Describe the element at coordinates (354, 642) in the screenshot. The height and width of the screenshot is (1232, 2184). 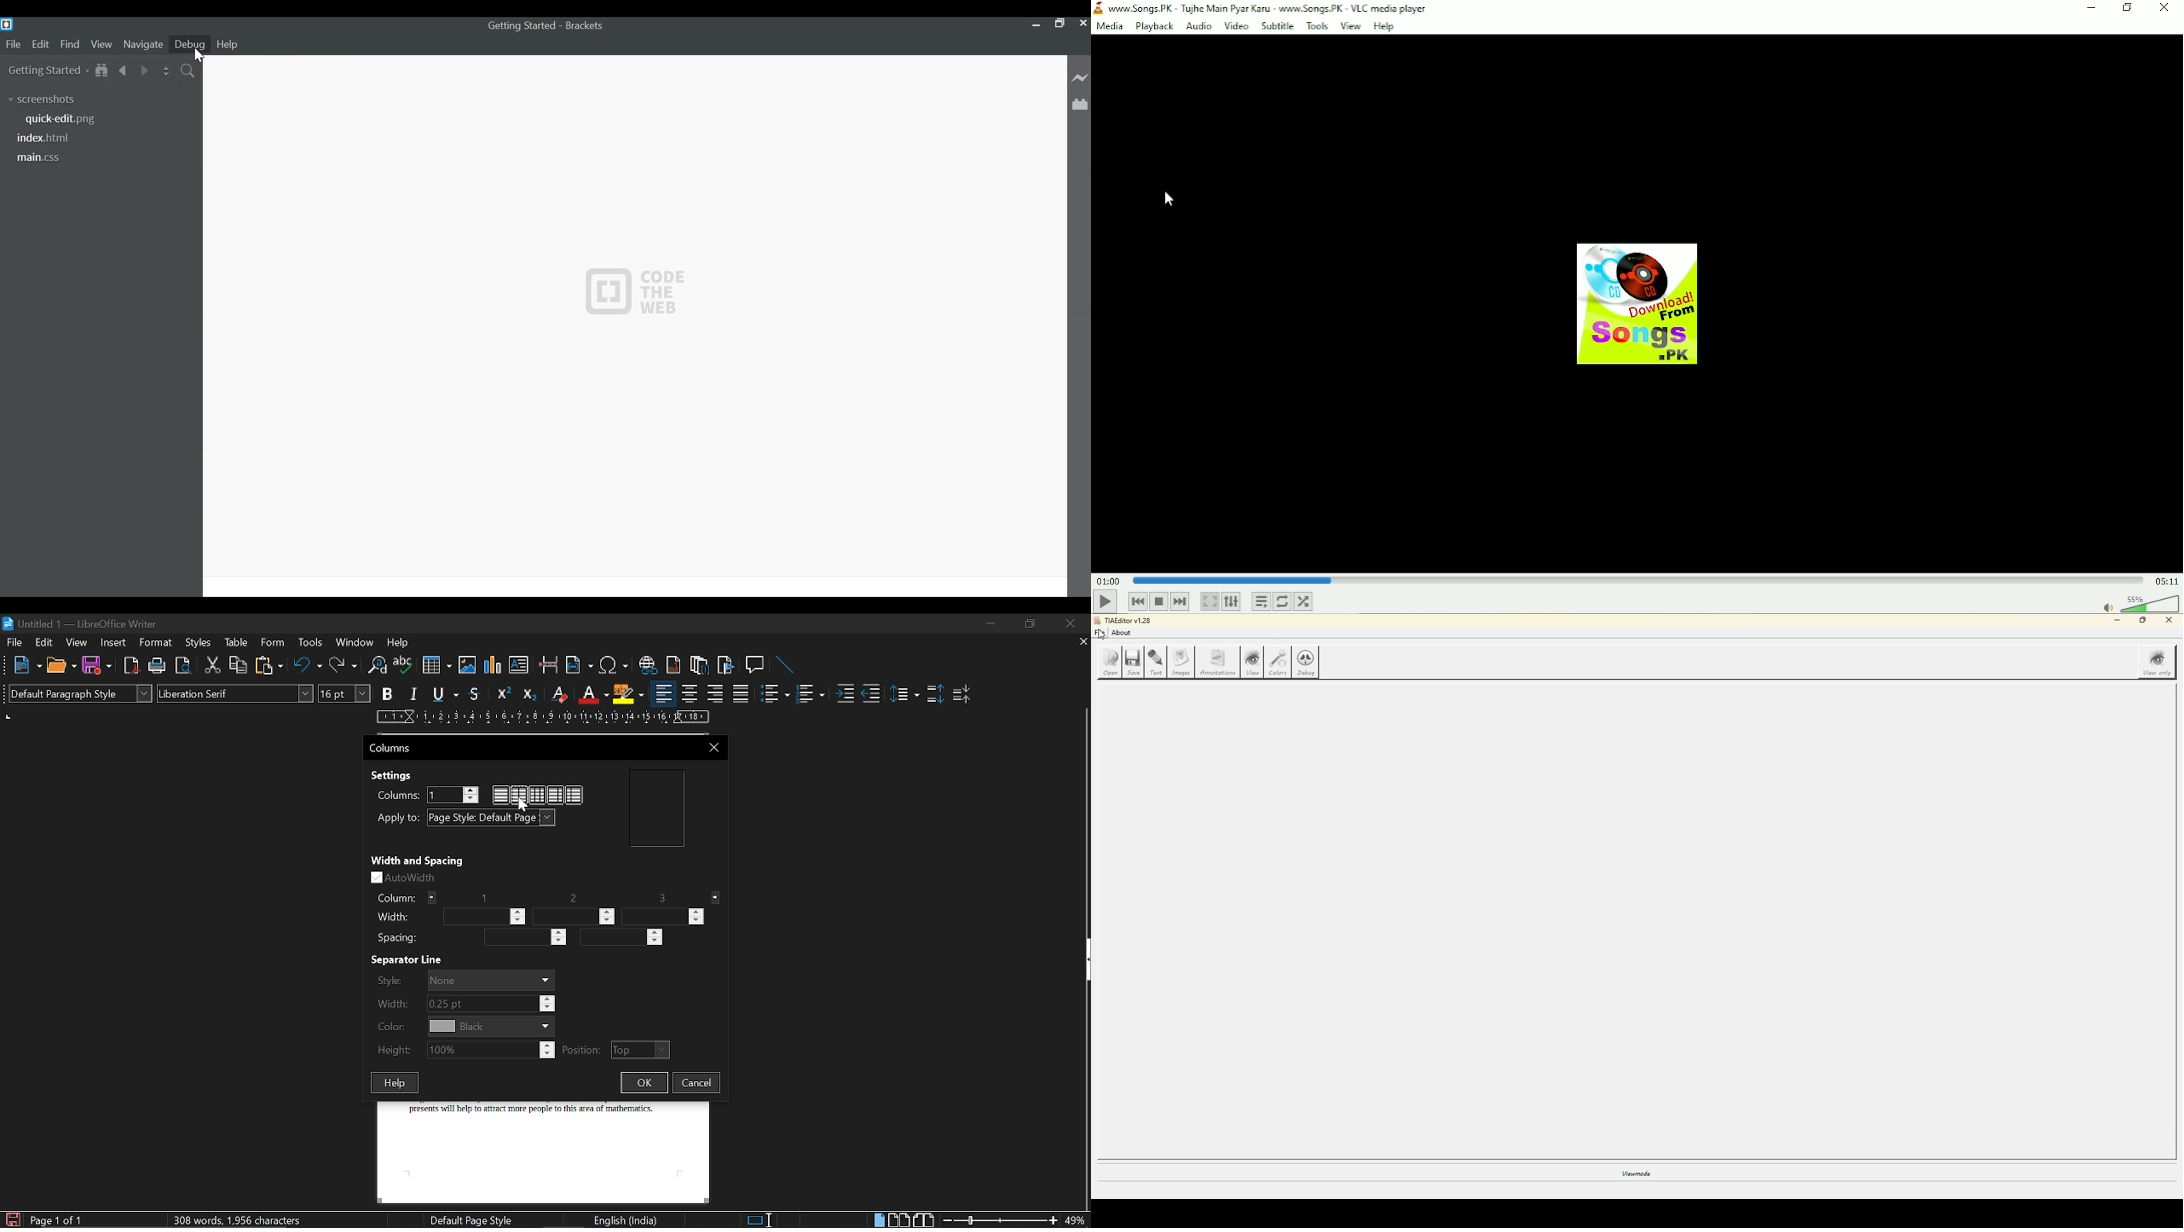
I see `Window` at that location.